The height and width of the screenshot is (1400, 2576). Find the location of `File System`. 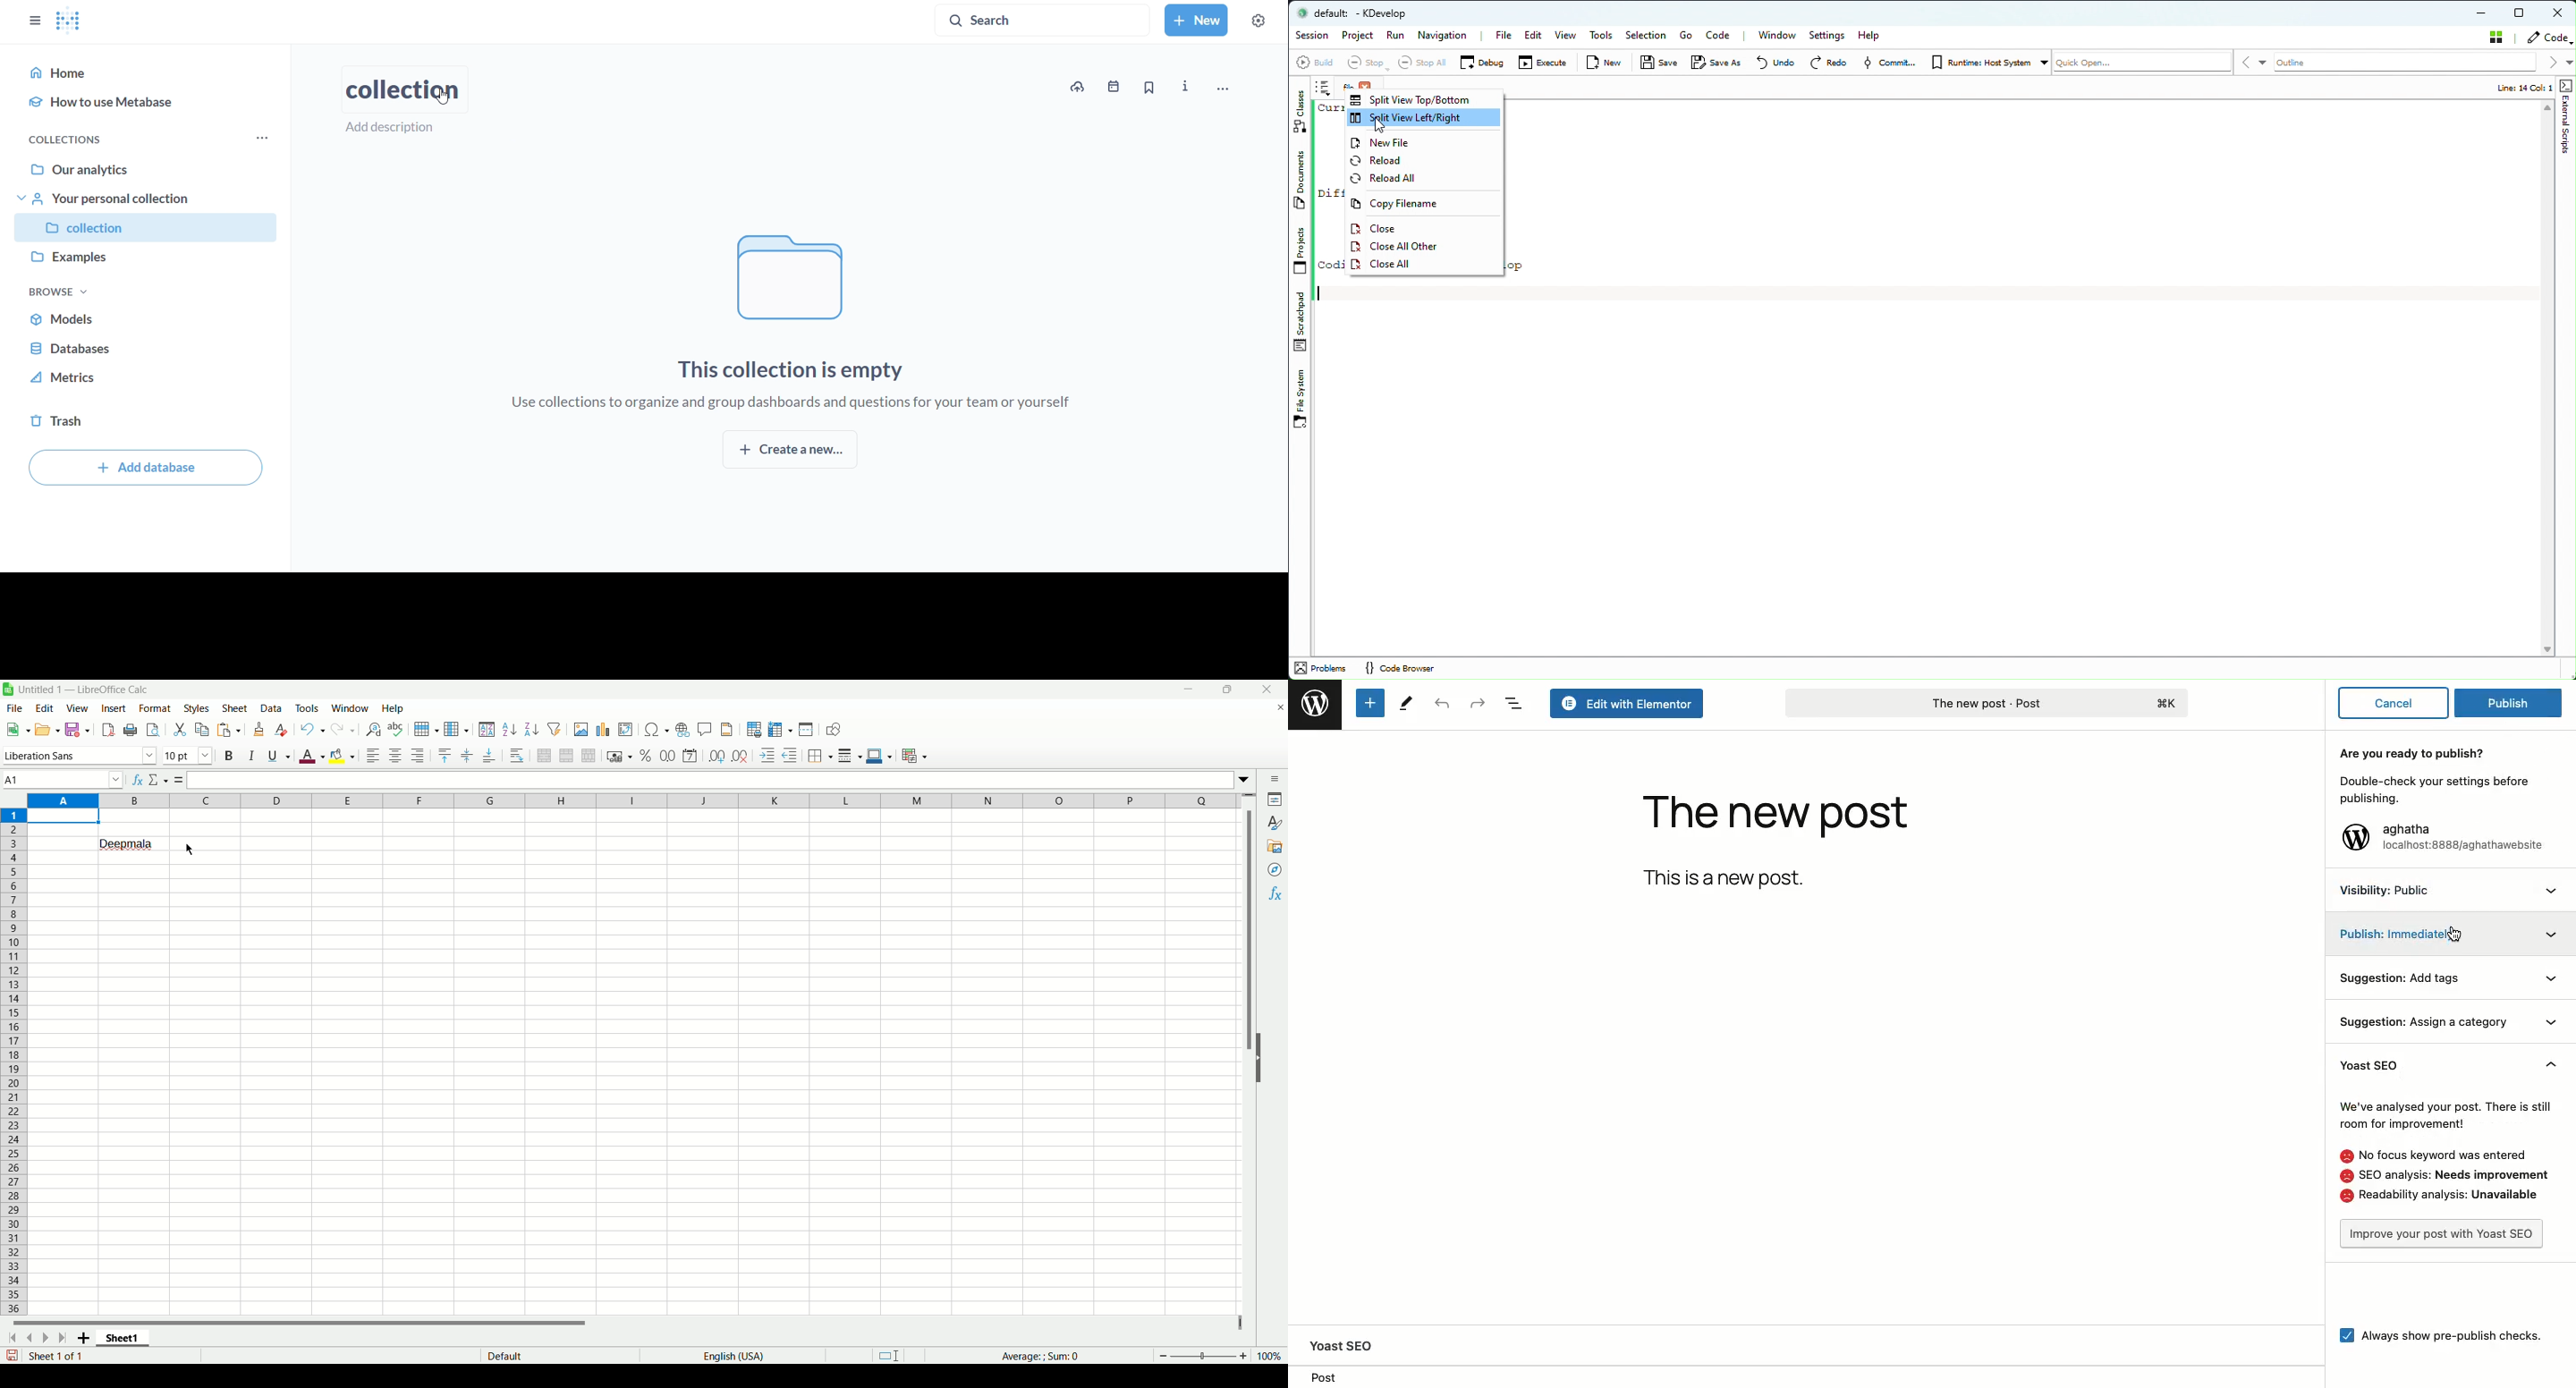

File System is located at coordinates (1301, 397).